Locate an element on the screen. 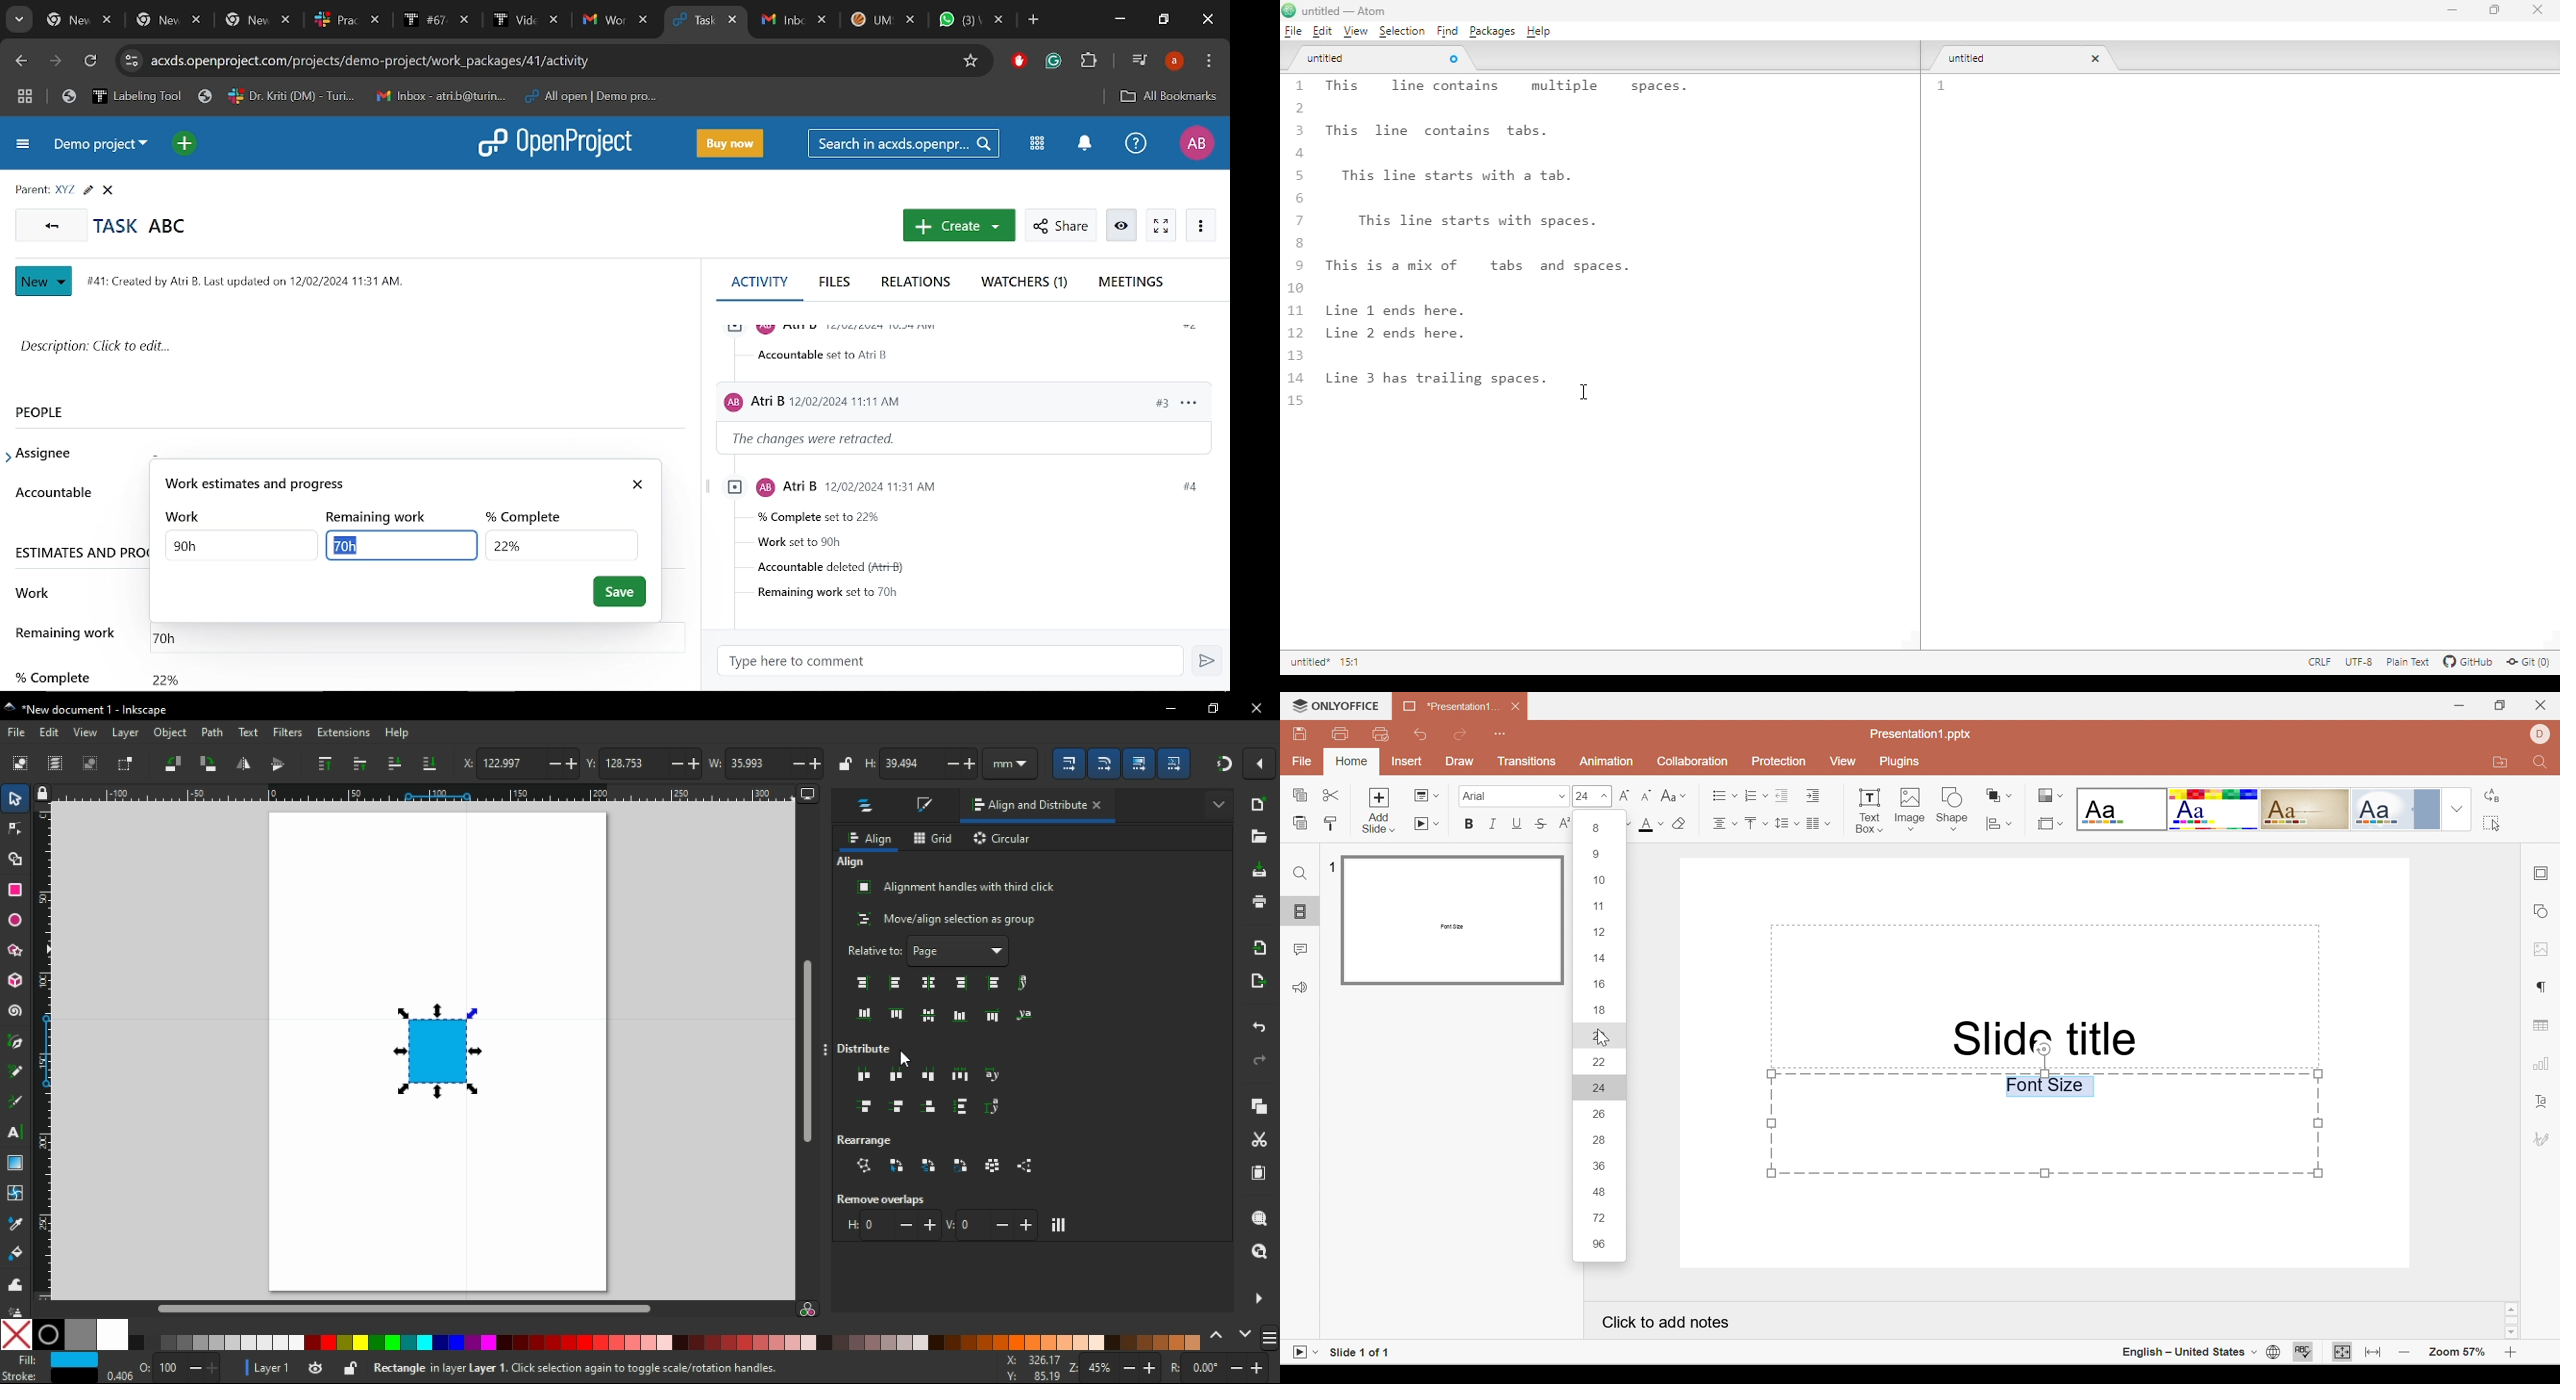 The width and height of the screenshot is (2576, 1400). 36 is located at coordinates (1599, 1164).